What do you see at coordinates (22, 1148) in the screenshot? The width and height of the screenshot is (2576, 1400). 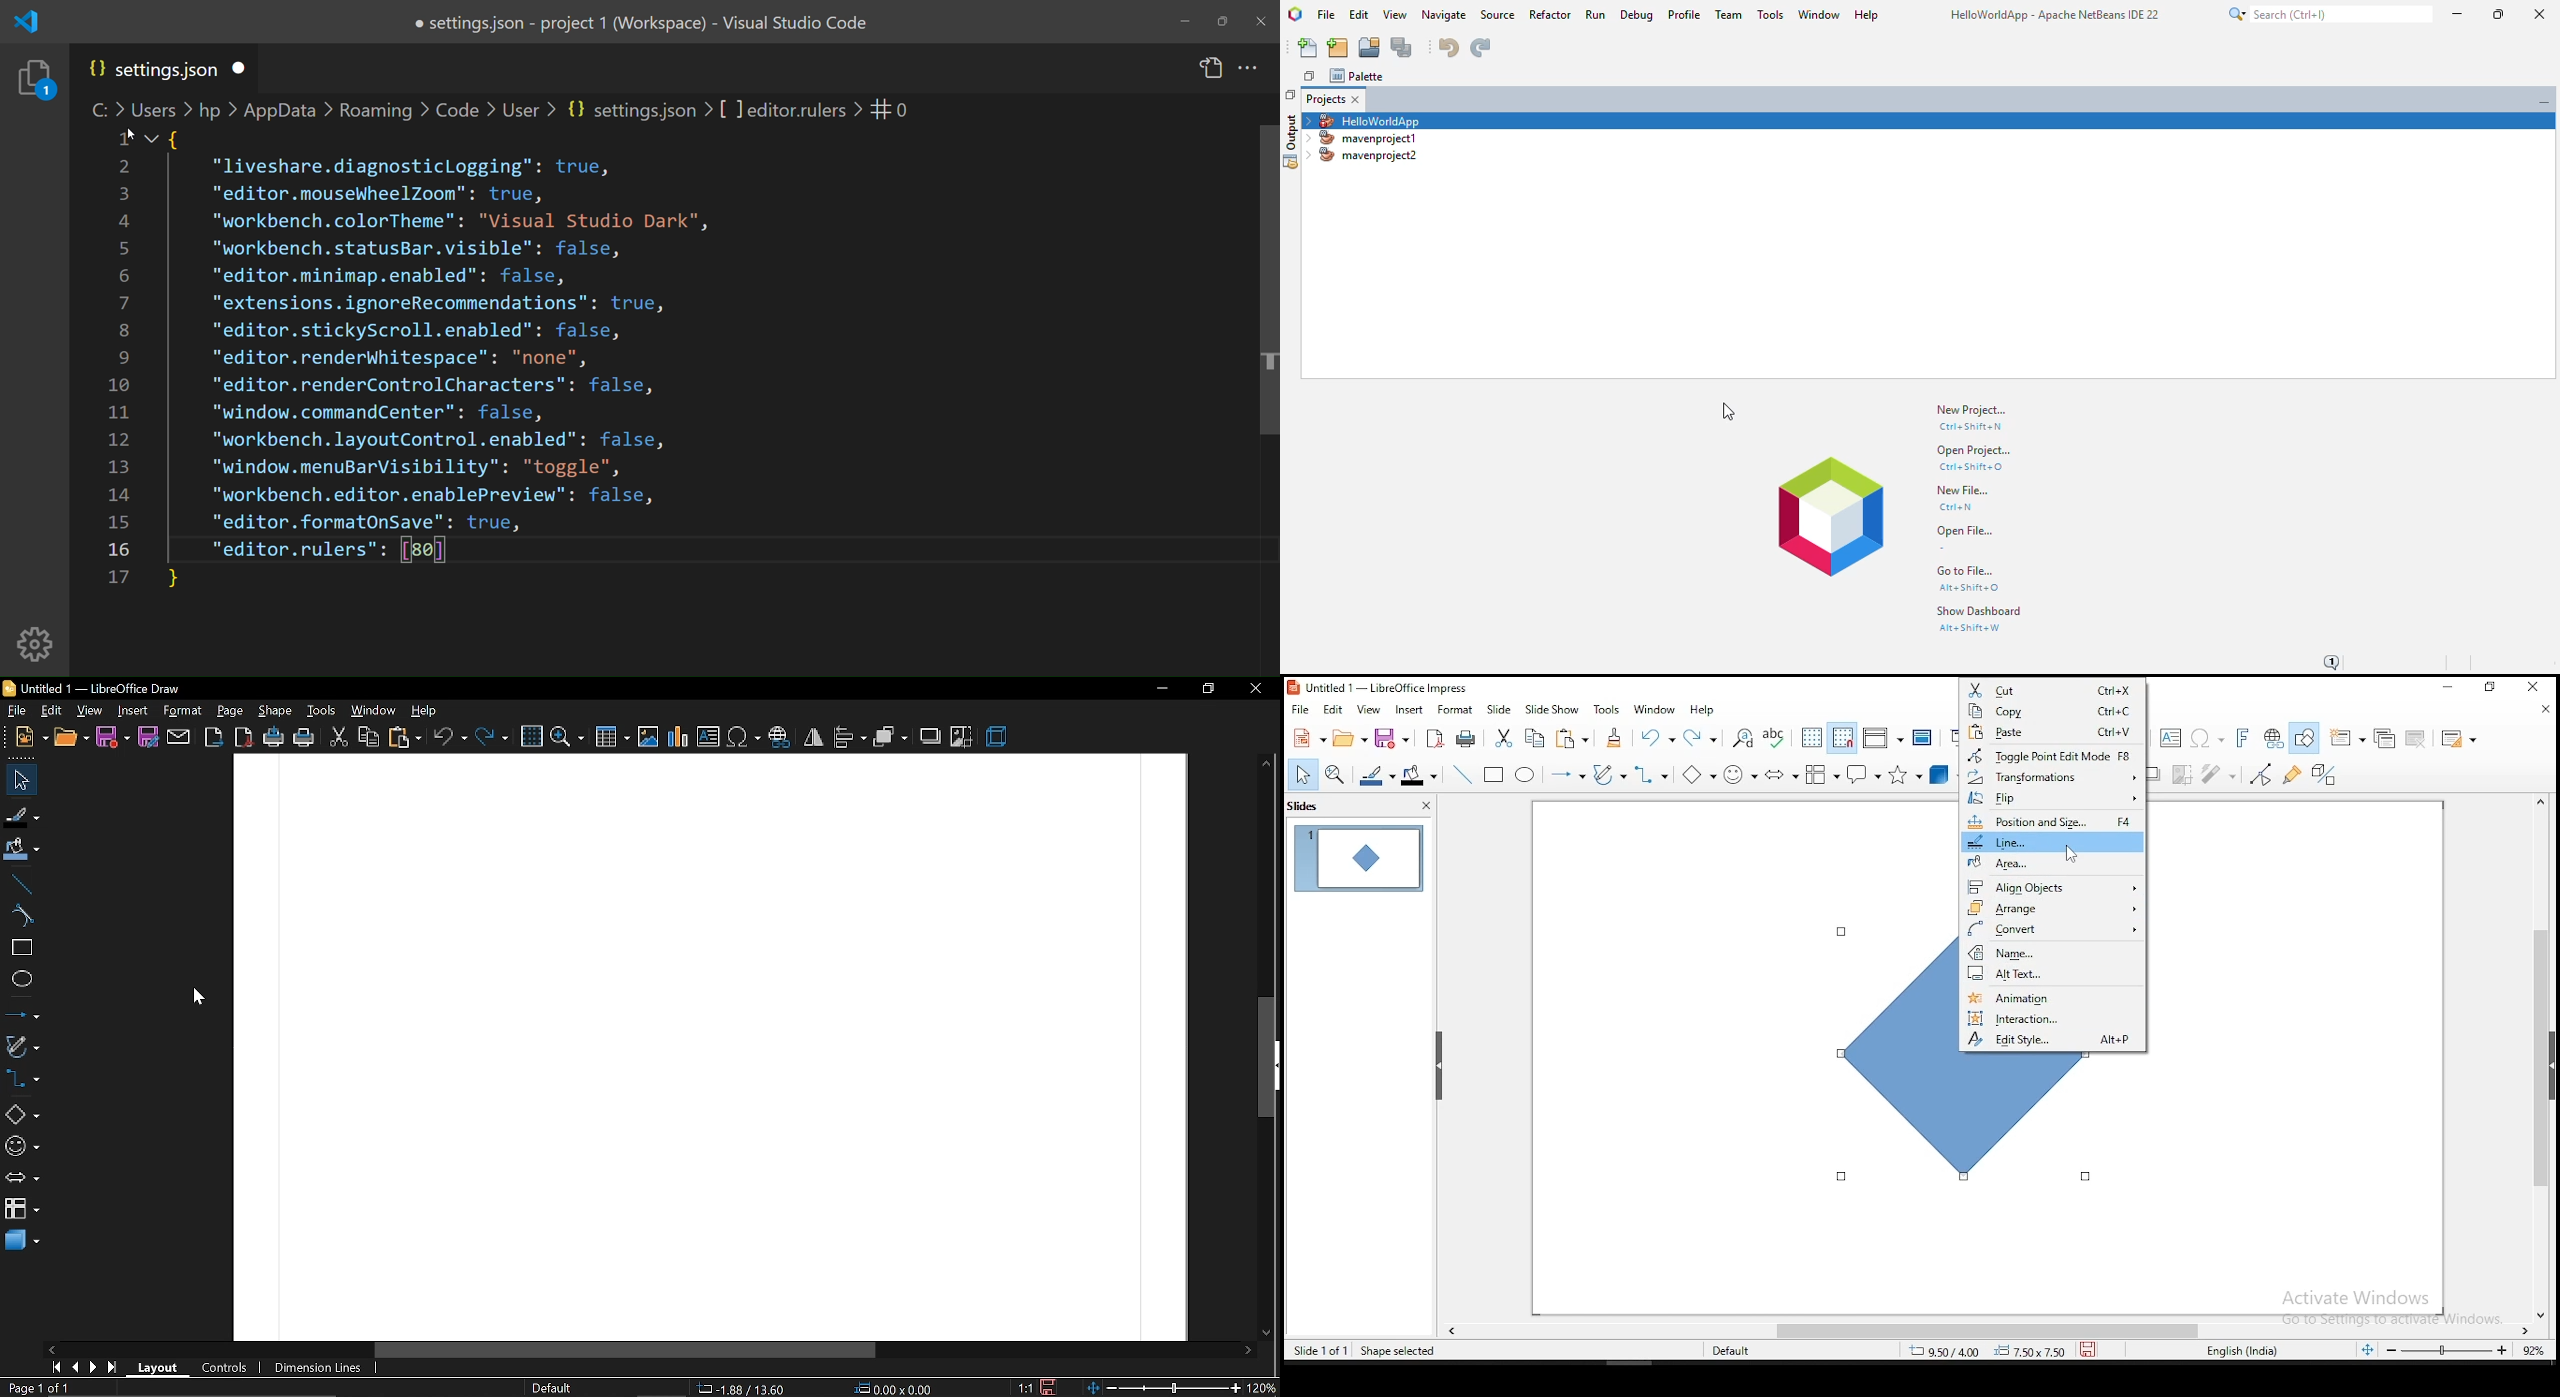 I see `symbol shapes` at bounding box center [22, 1148].